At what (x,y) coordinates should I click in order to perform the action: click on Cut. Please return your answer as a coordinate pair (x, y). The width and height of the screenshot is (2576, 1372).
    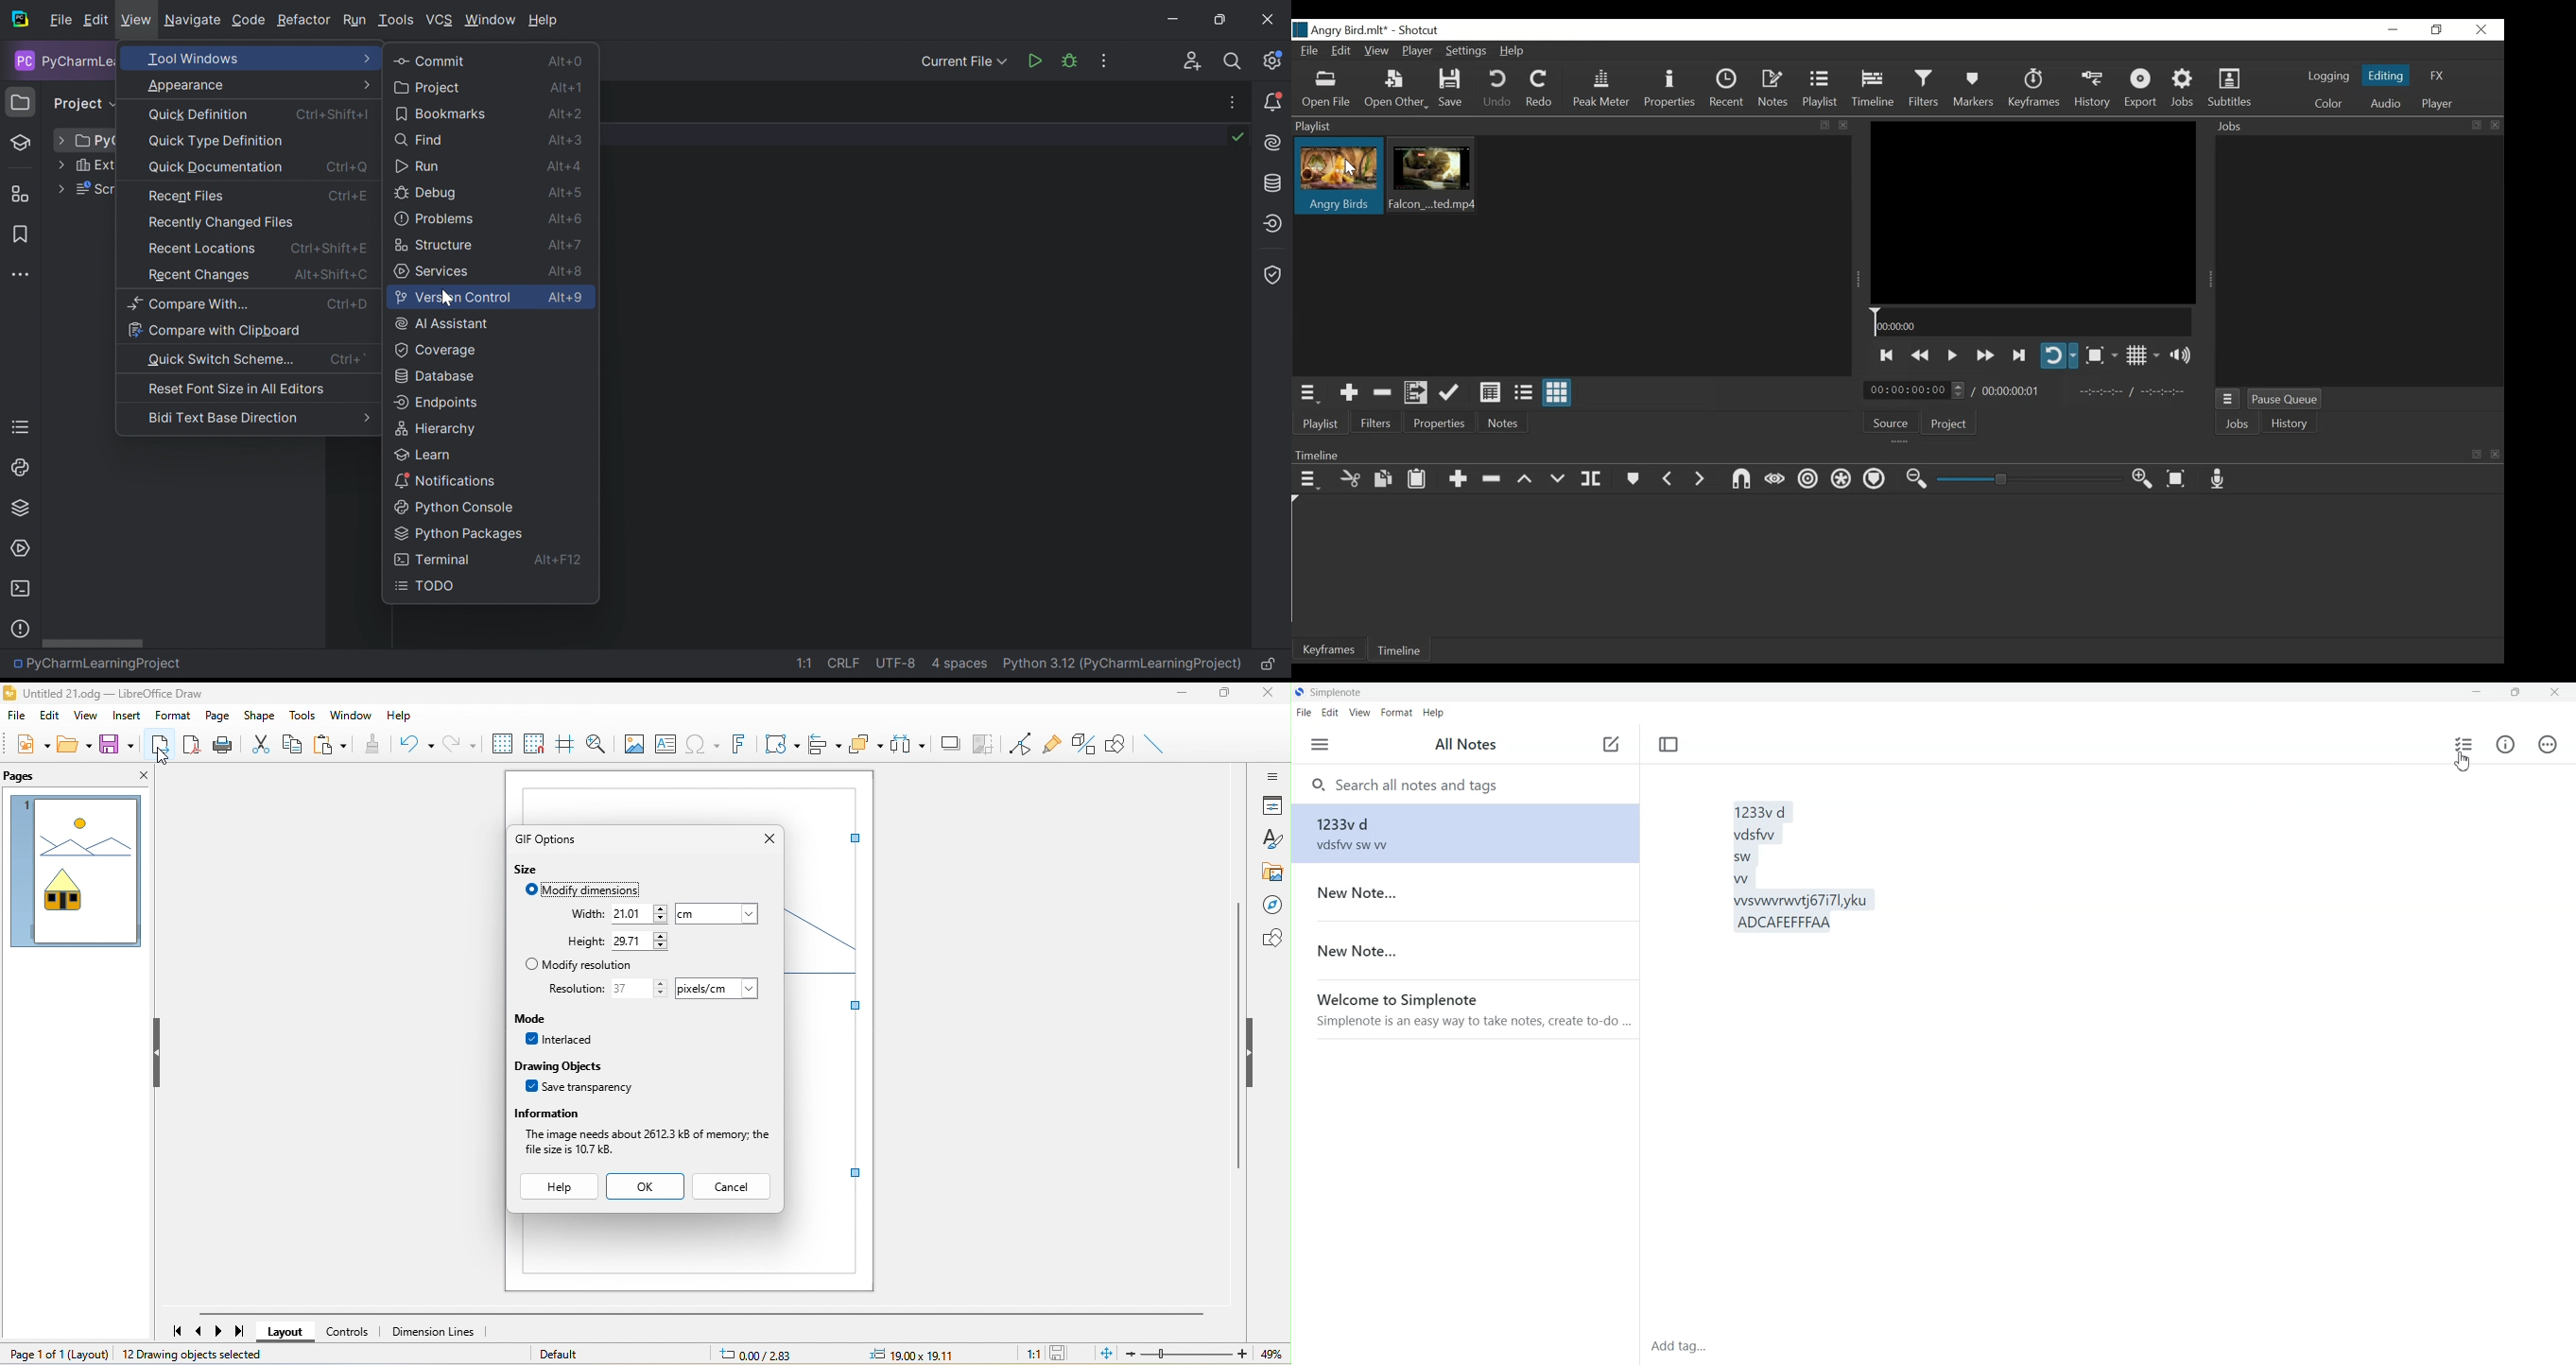
    Looking at the image, I should click on (1350, 478).